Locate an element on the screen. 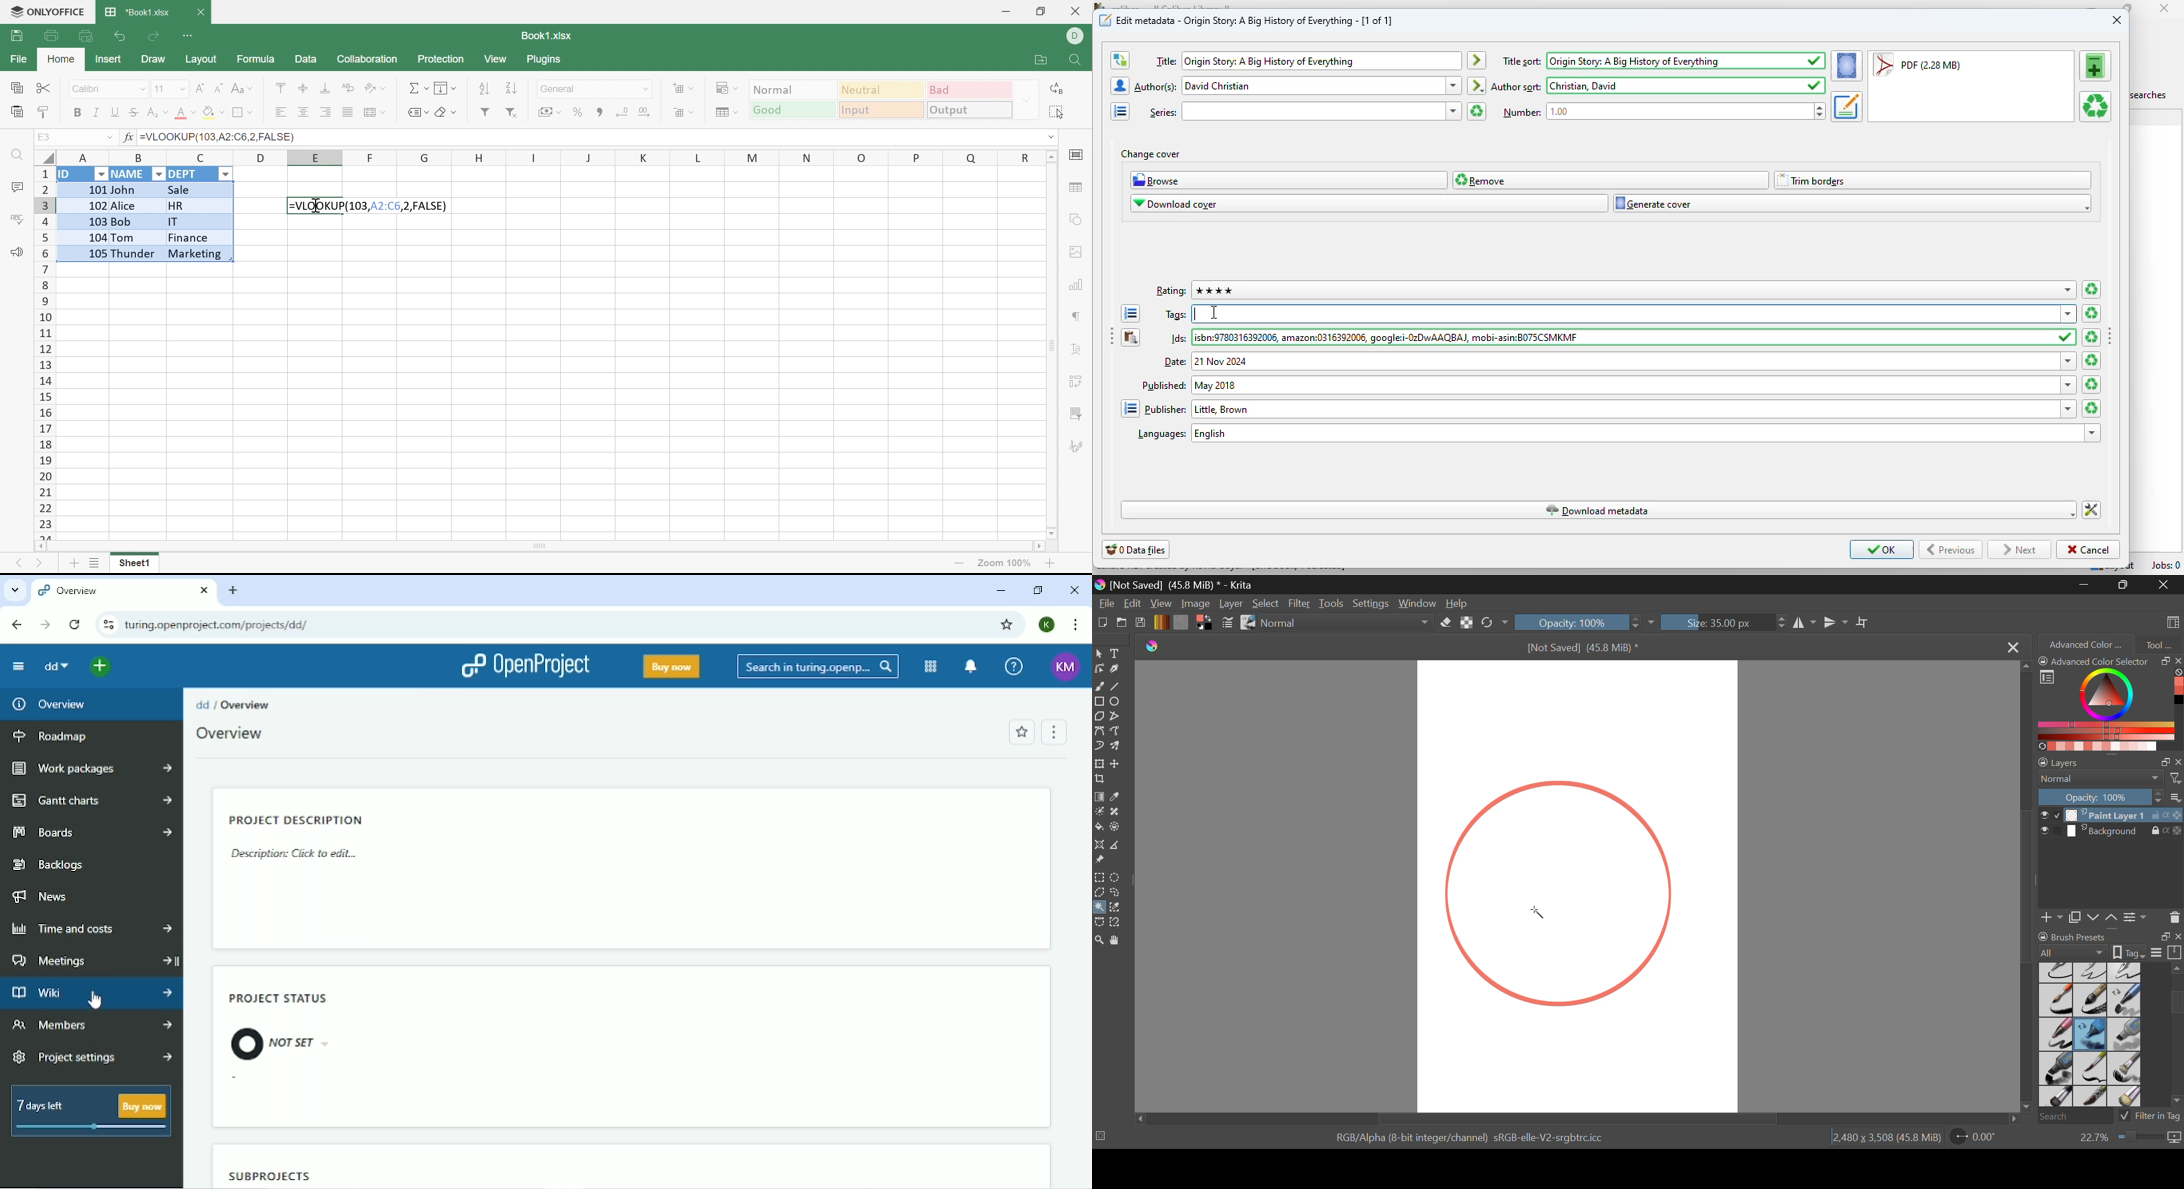 The height and width of the screenshot is (1204, 2184). NAME is located at coordinates (129, 175).